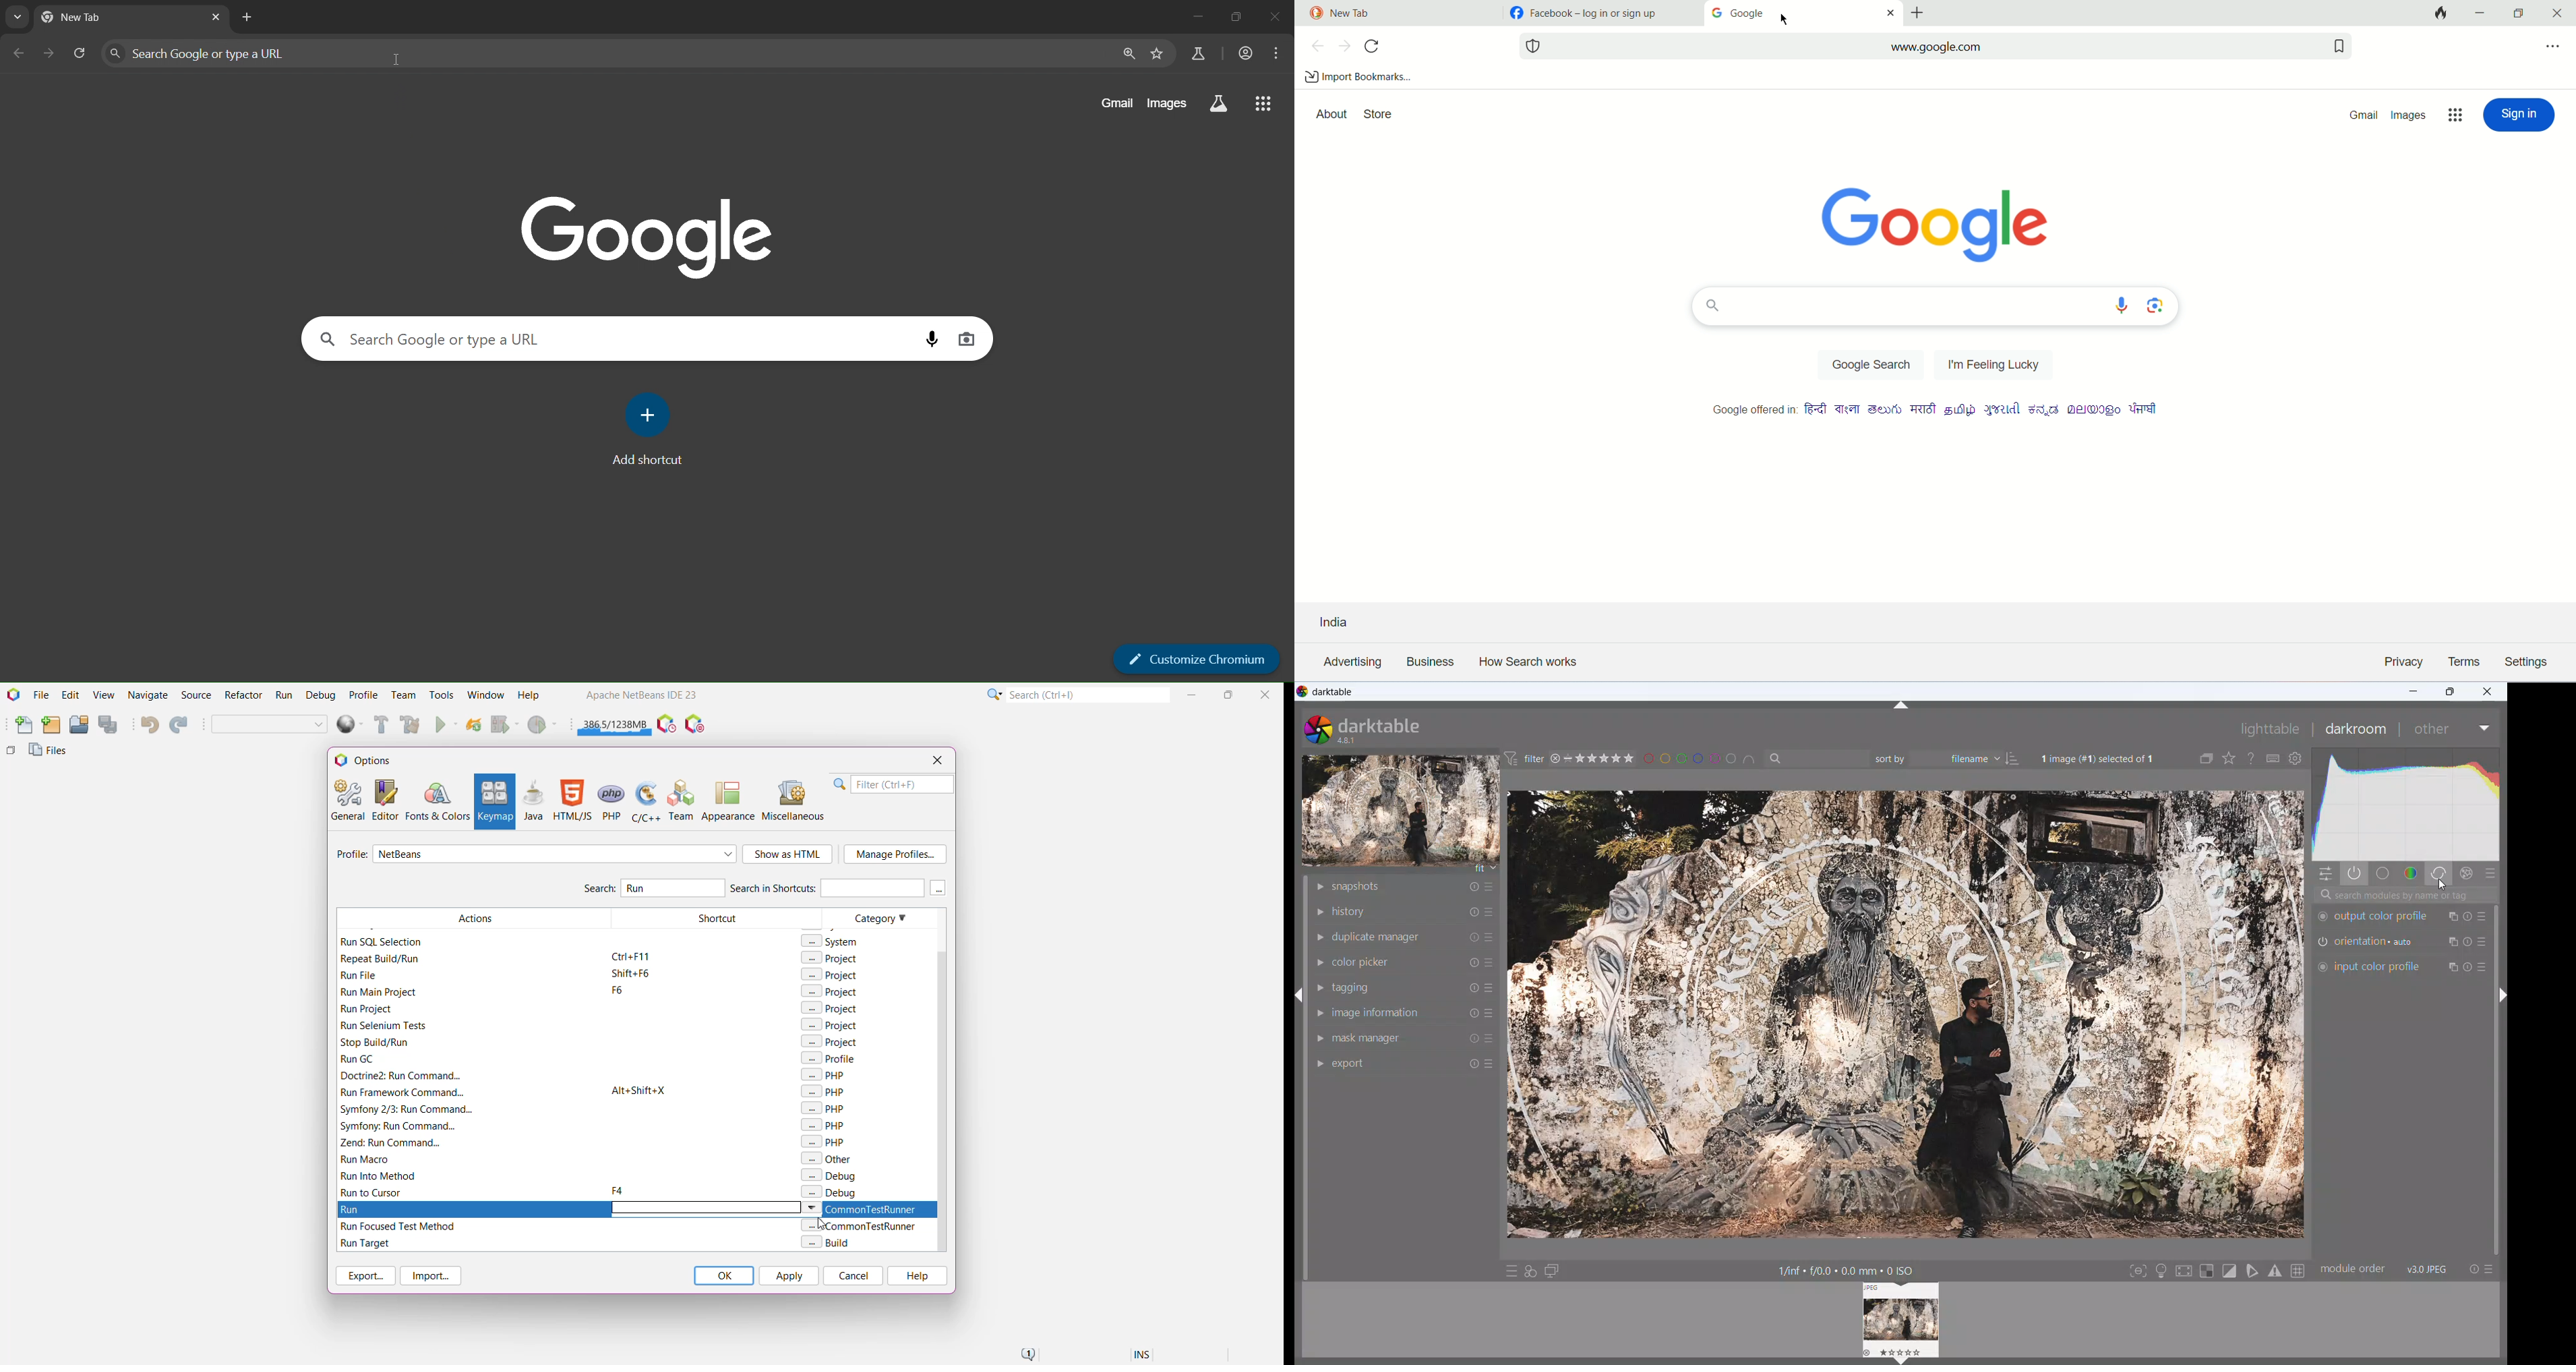 The image size is (2576, 1372). Describe the element at coordinates (724, 1275) in the screenshot. I see `OK` at that location.